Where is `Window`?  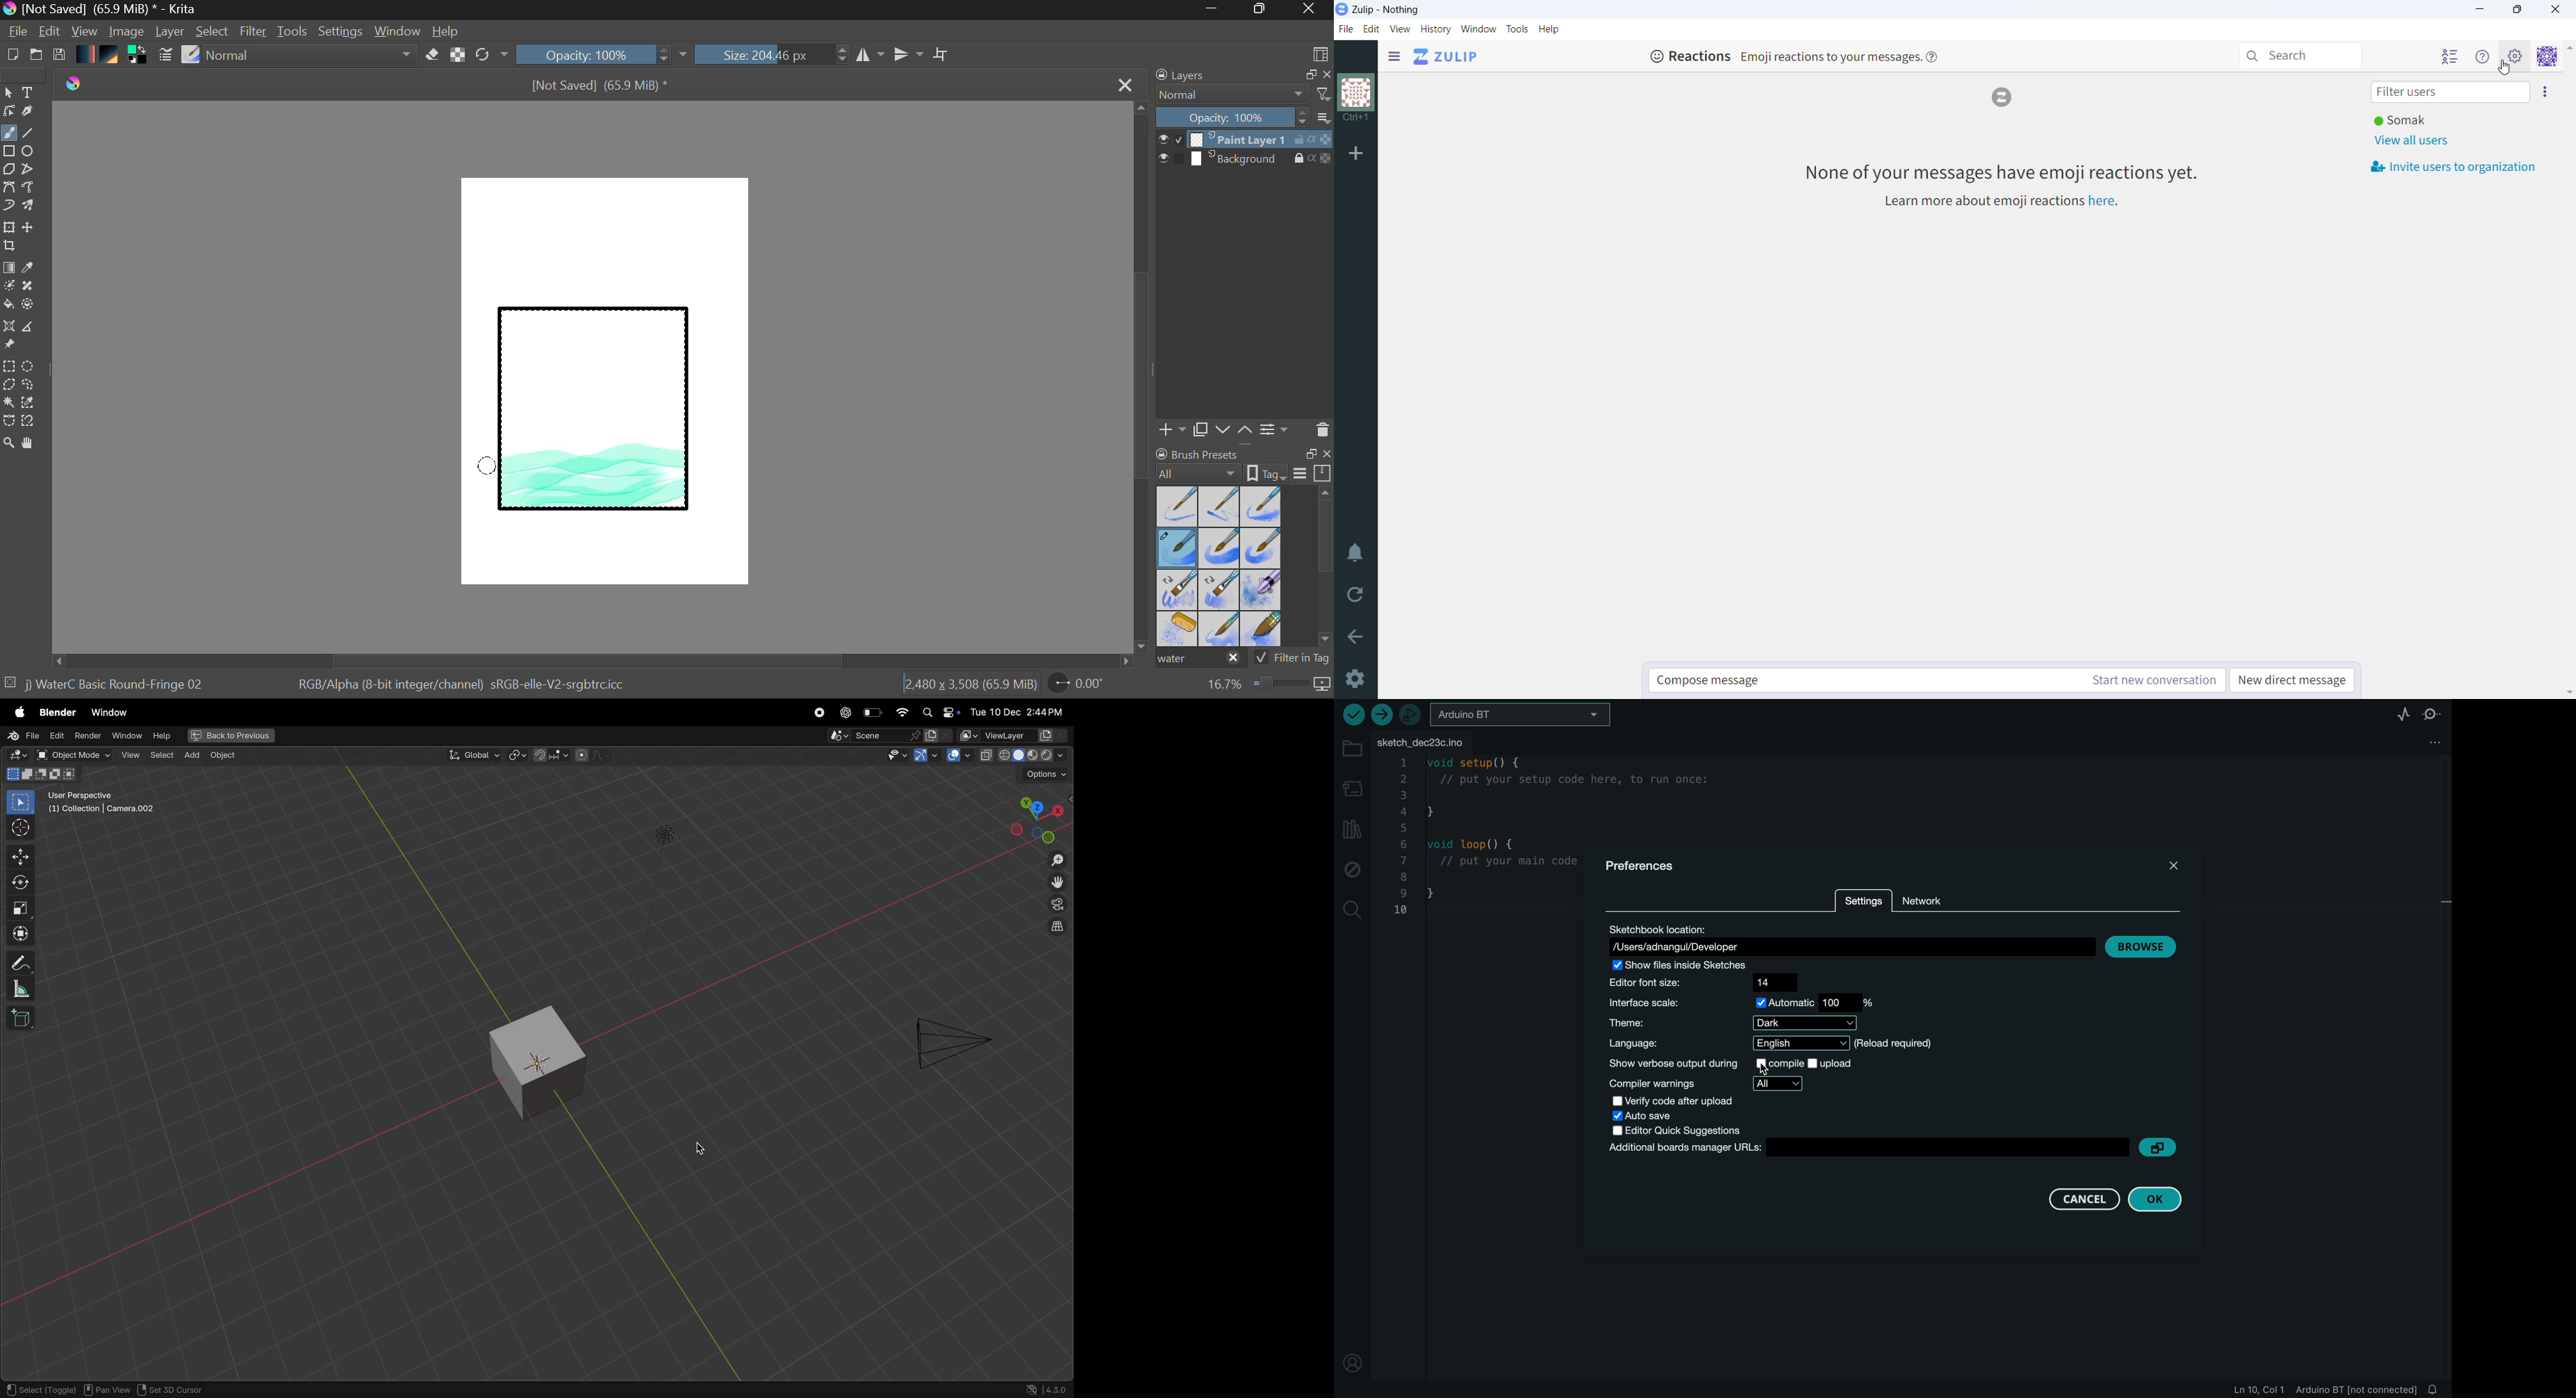
Window is located at coordinates (110, 710).